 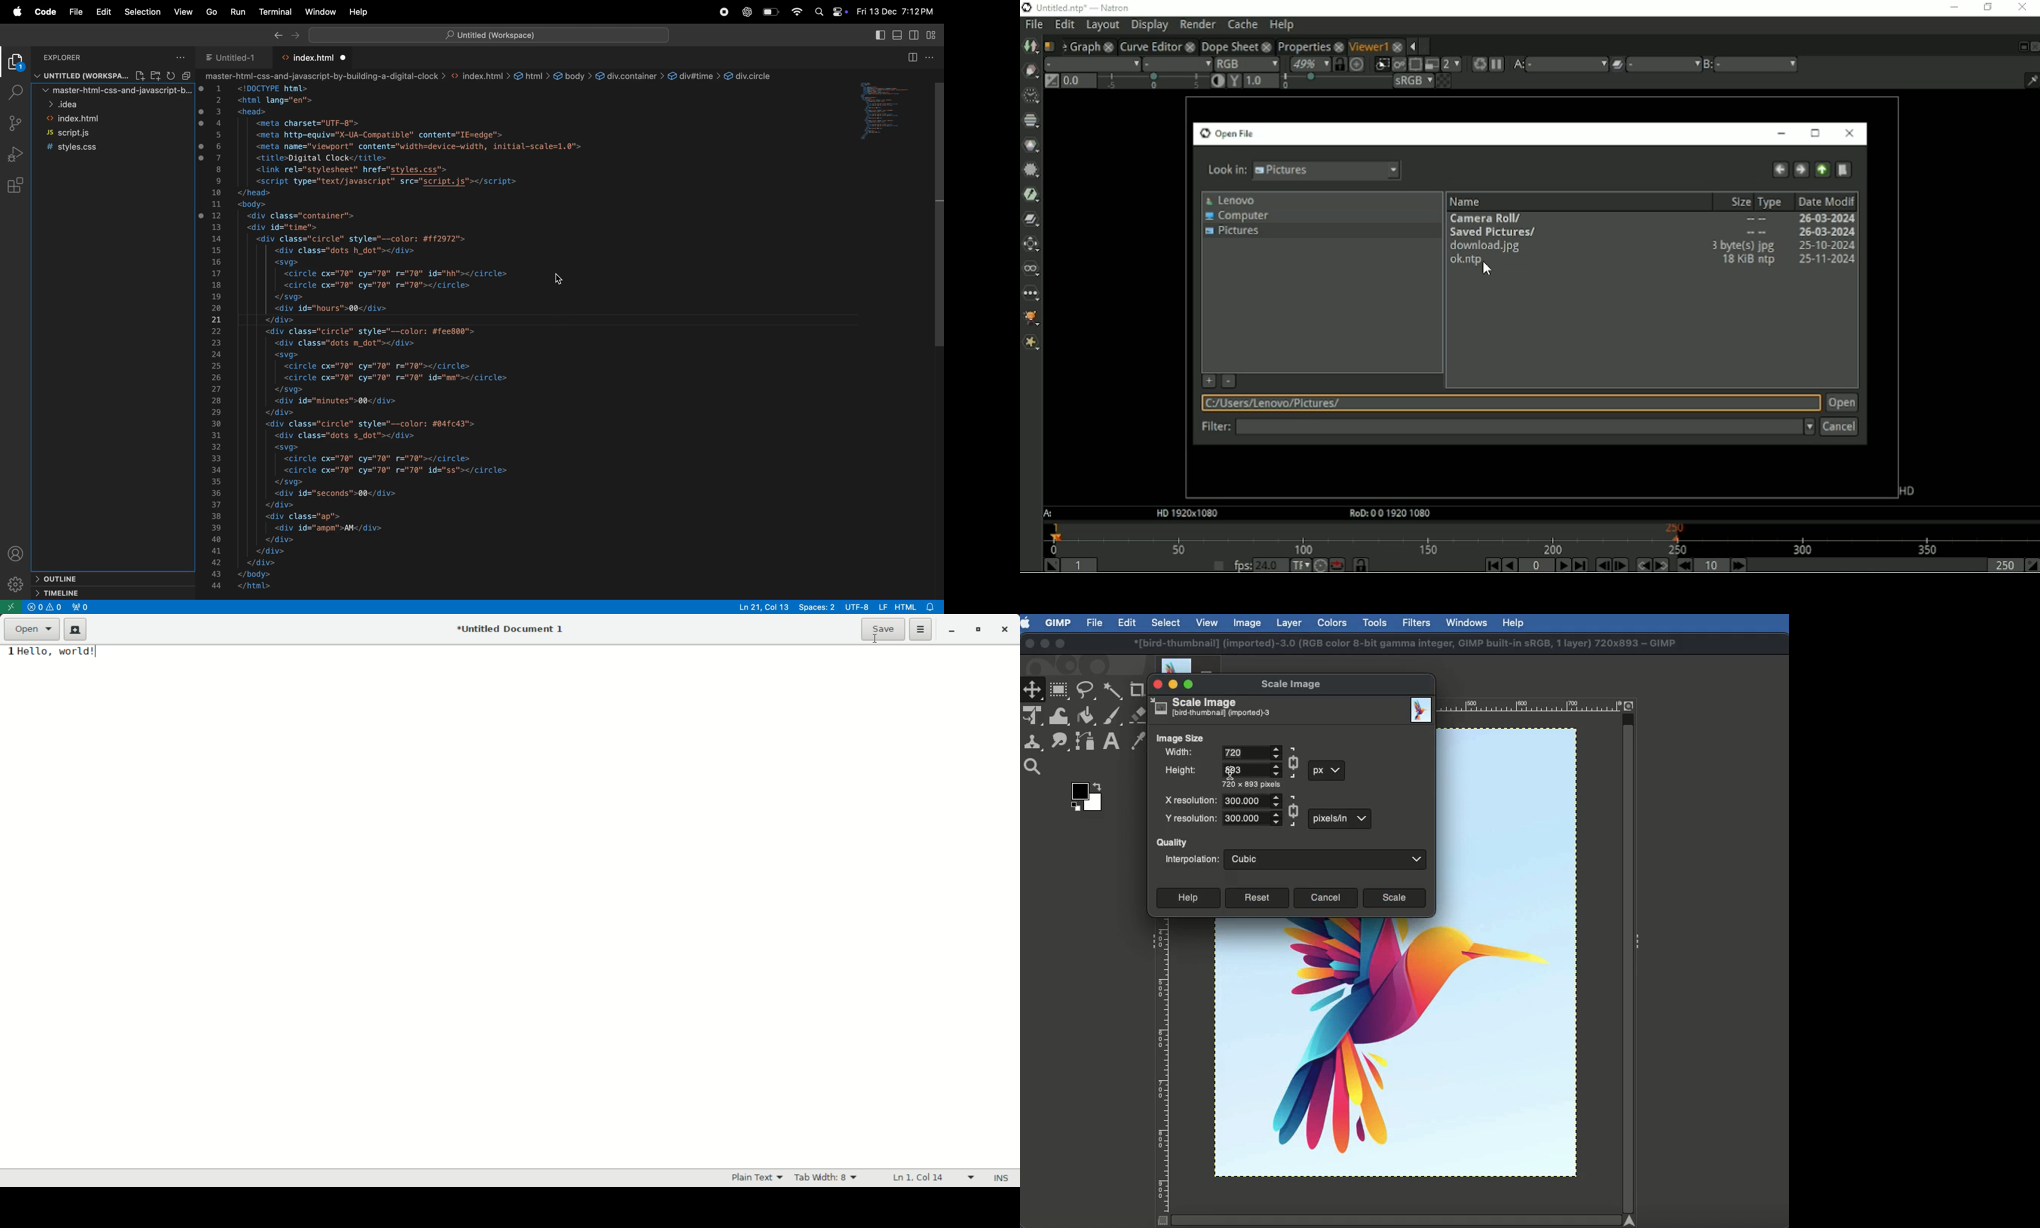 I want to click on Interpolation, so click(x=1188, y=861).